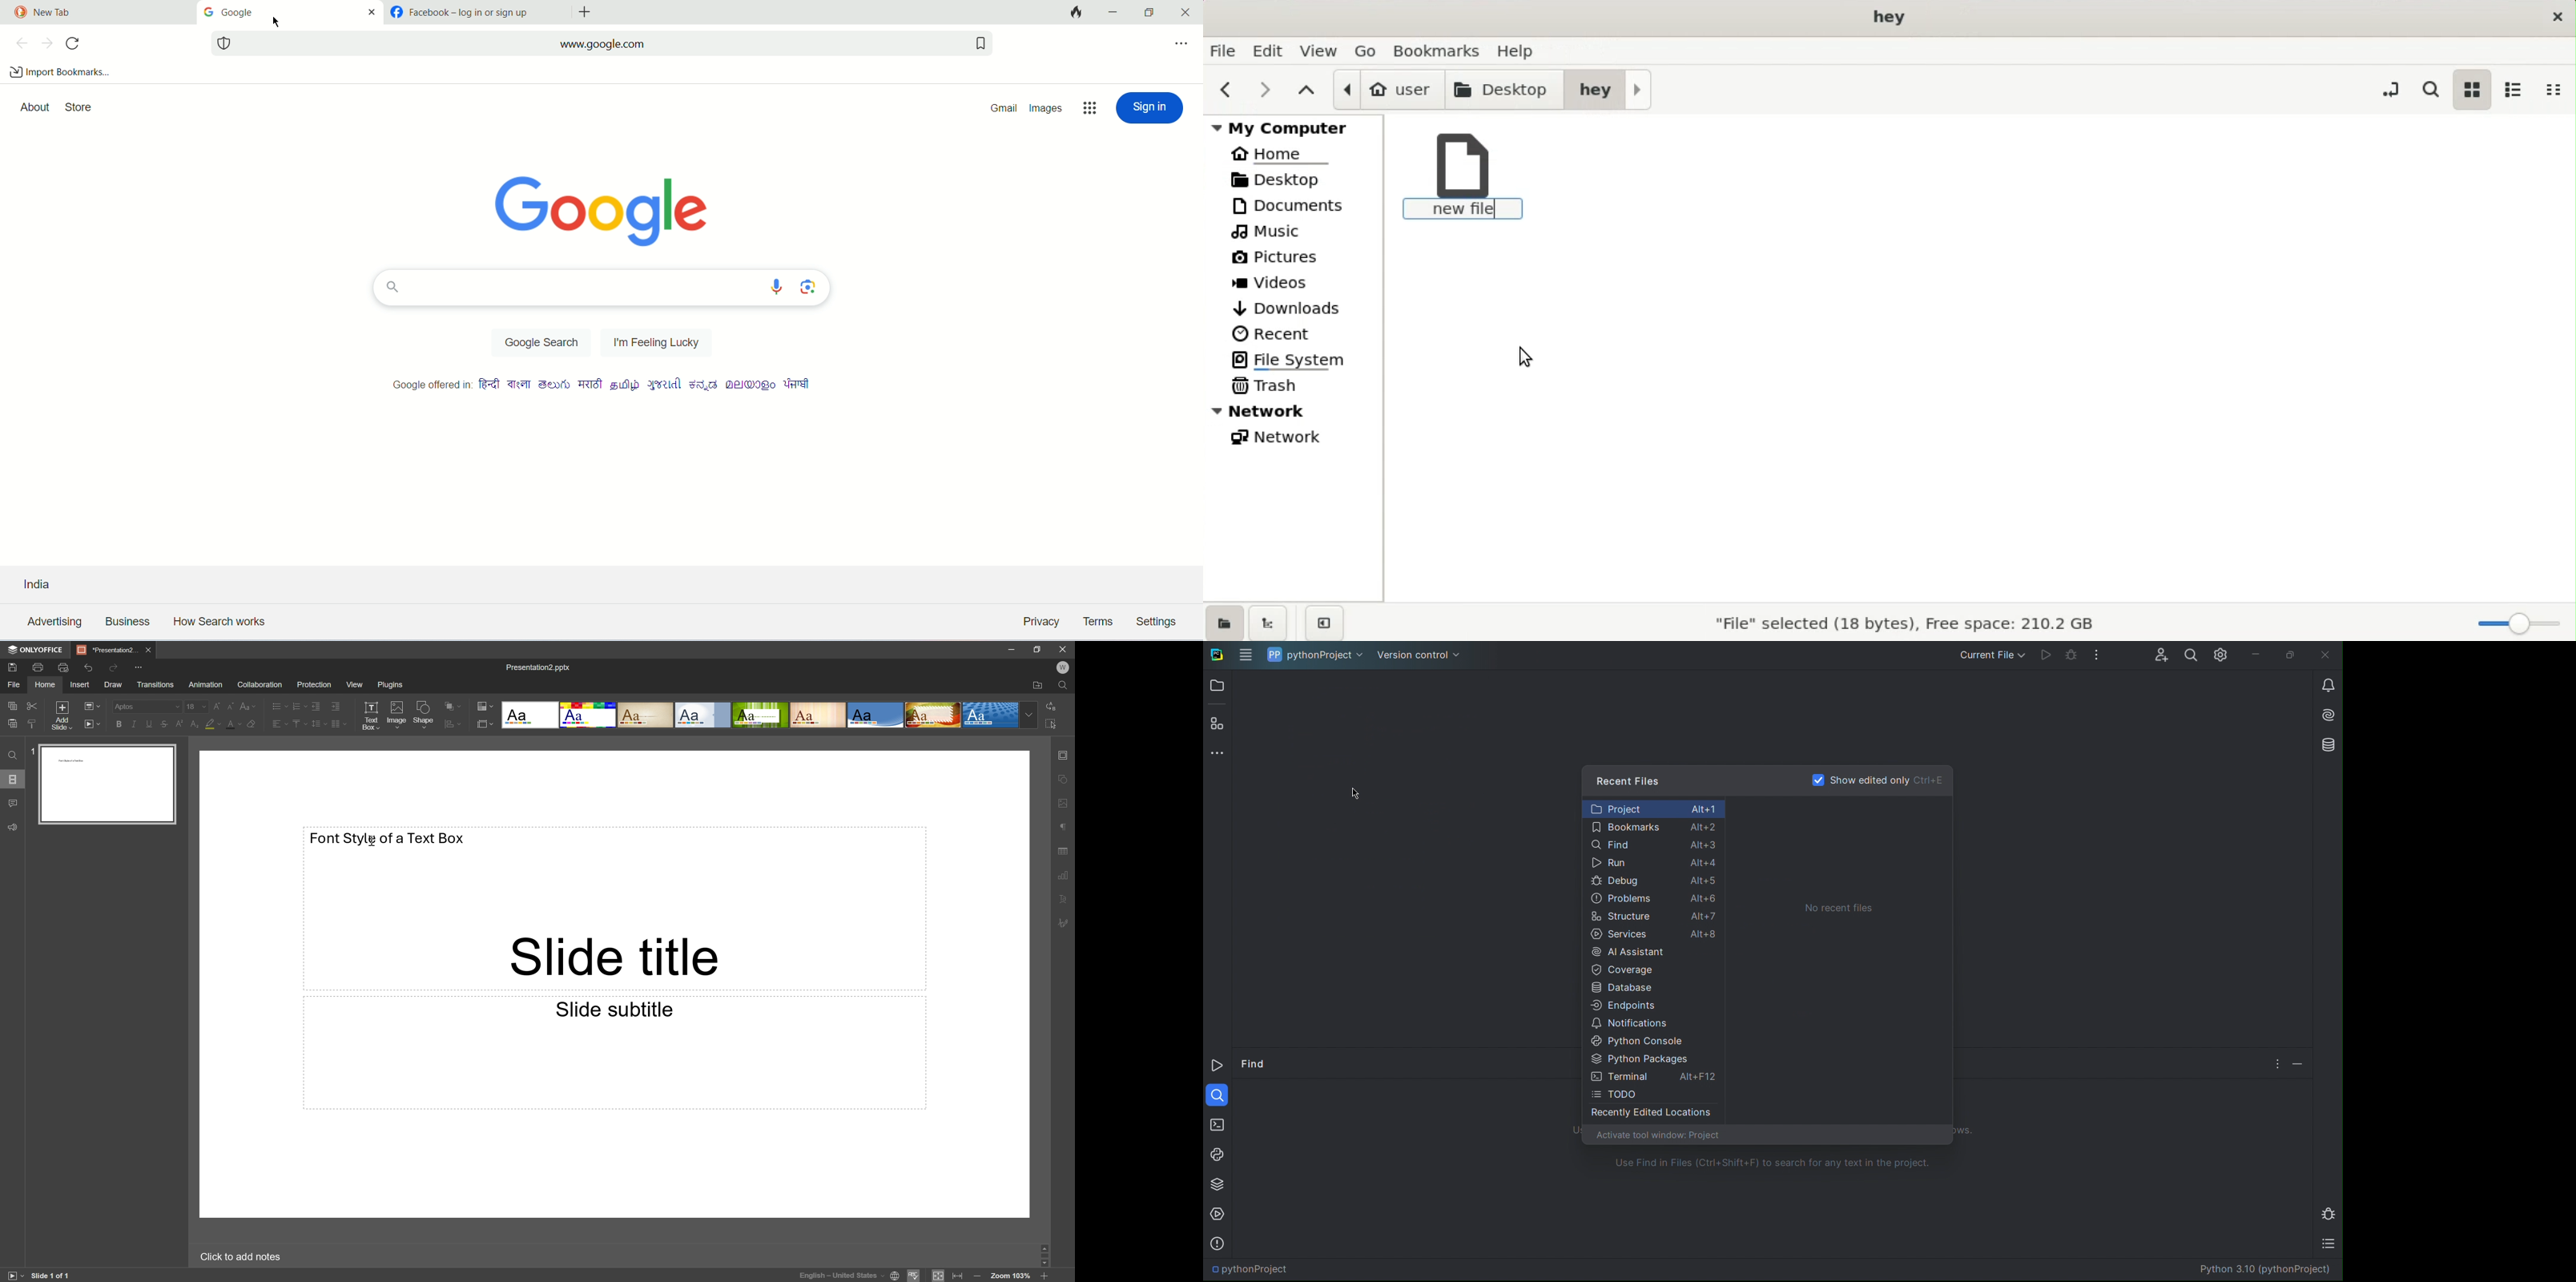  Describe the element at coordinates (78, 107) in the screenshot. I see `store` at that location.